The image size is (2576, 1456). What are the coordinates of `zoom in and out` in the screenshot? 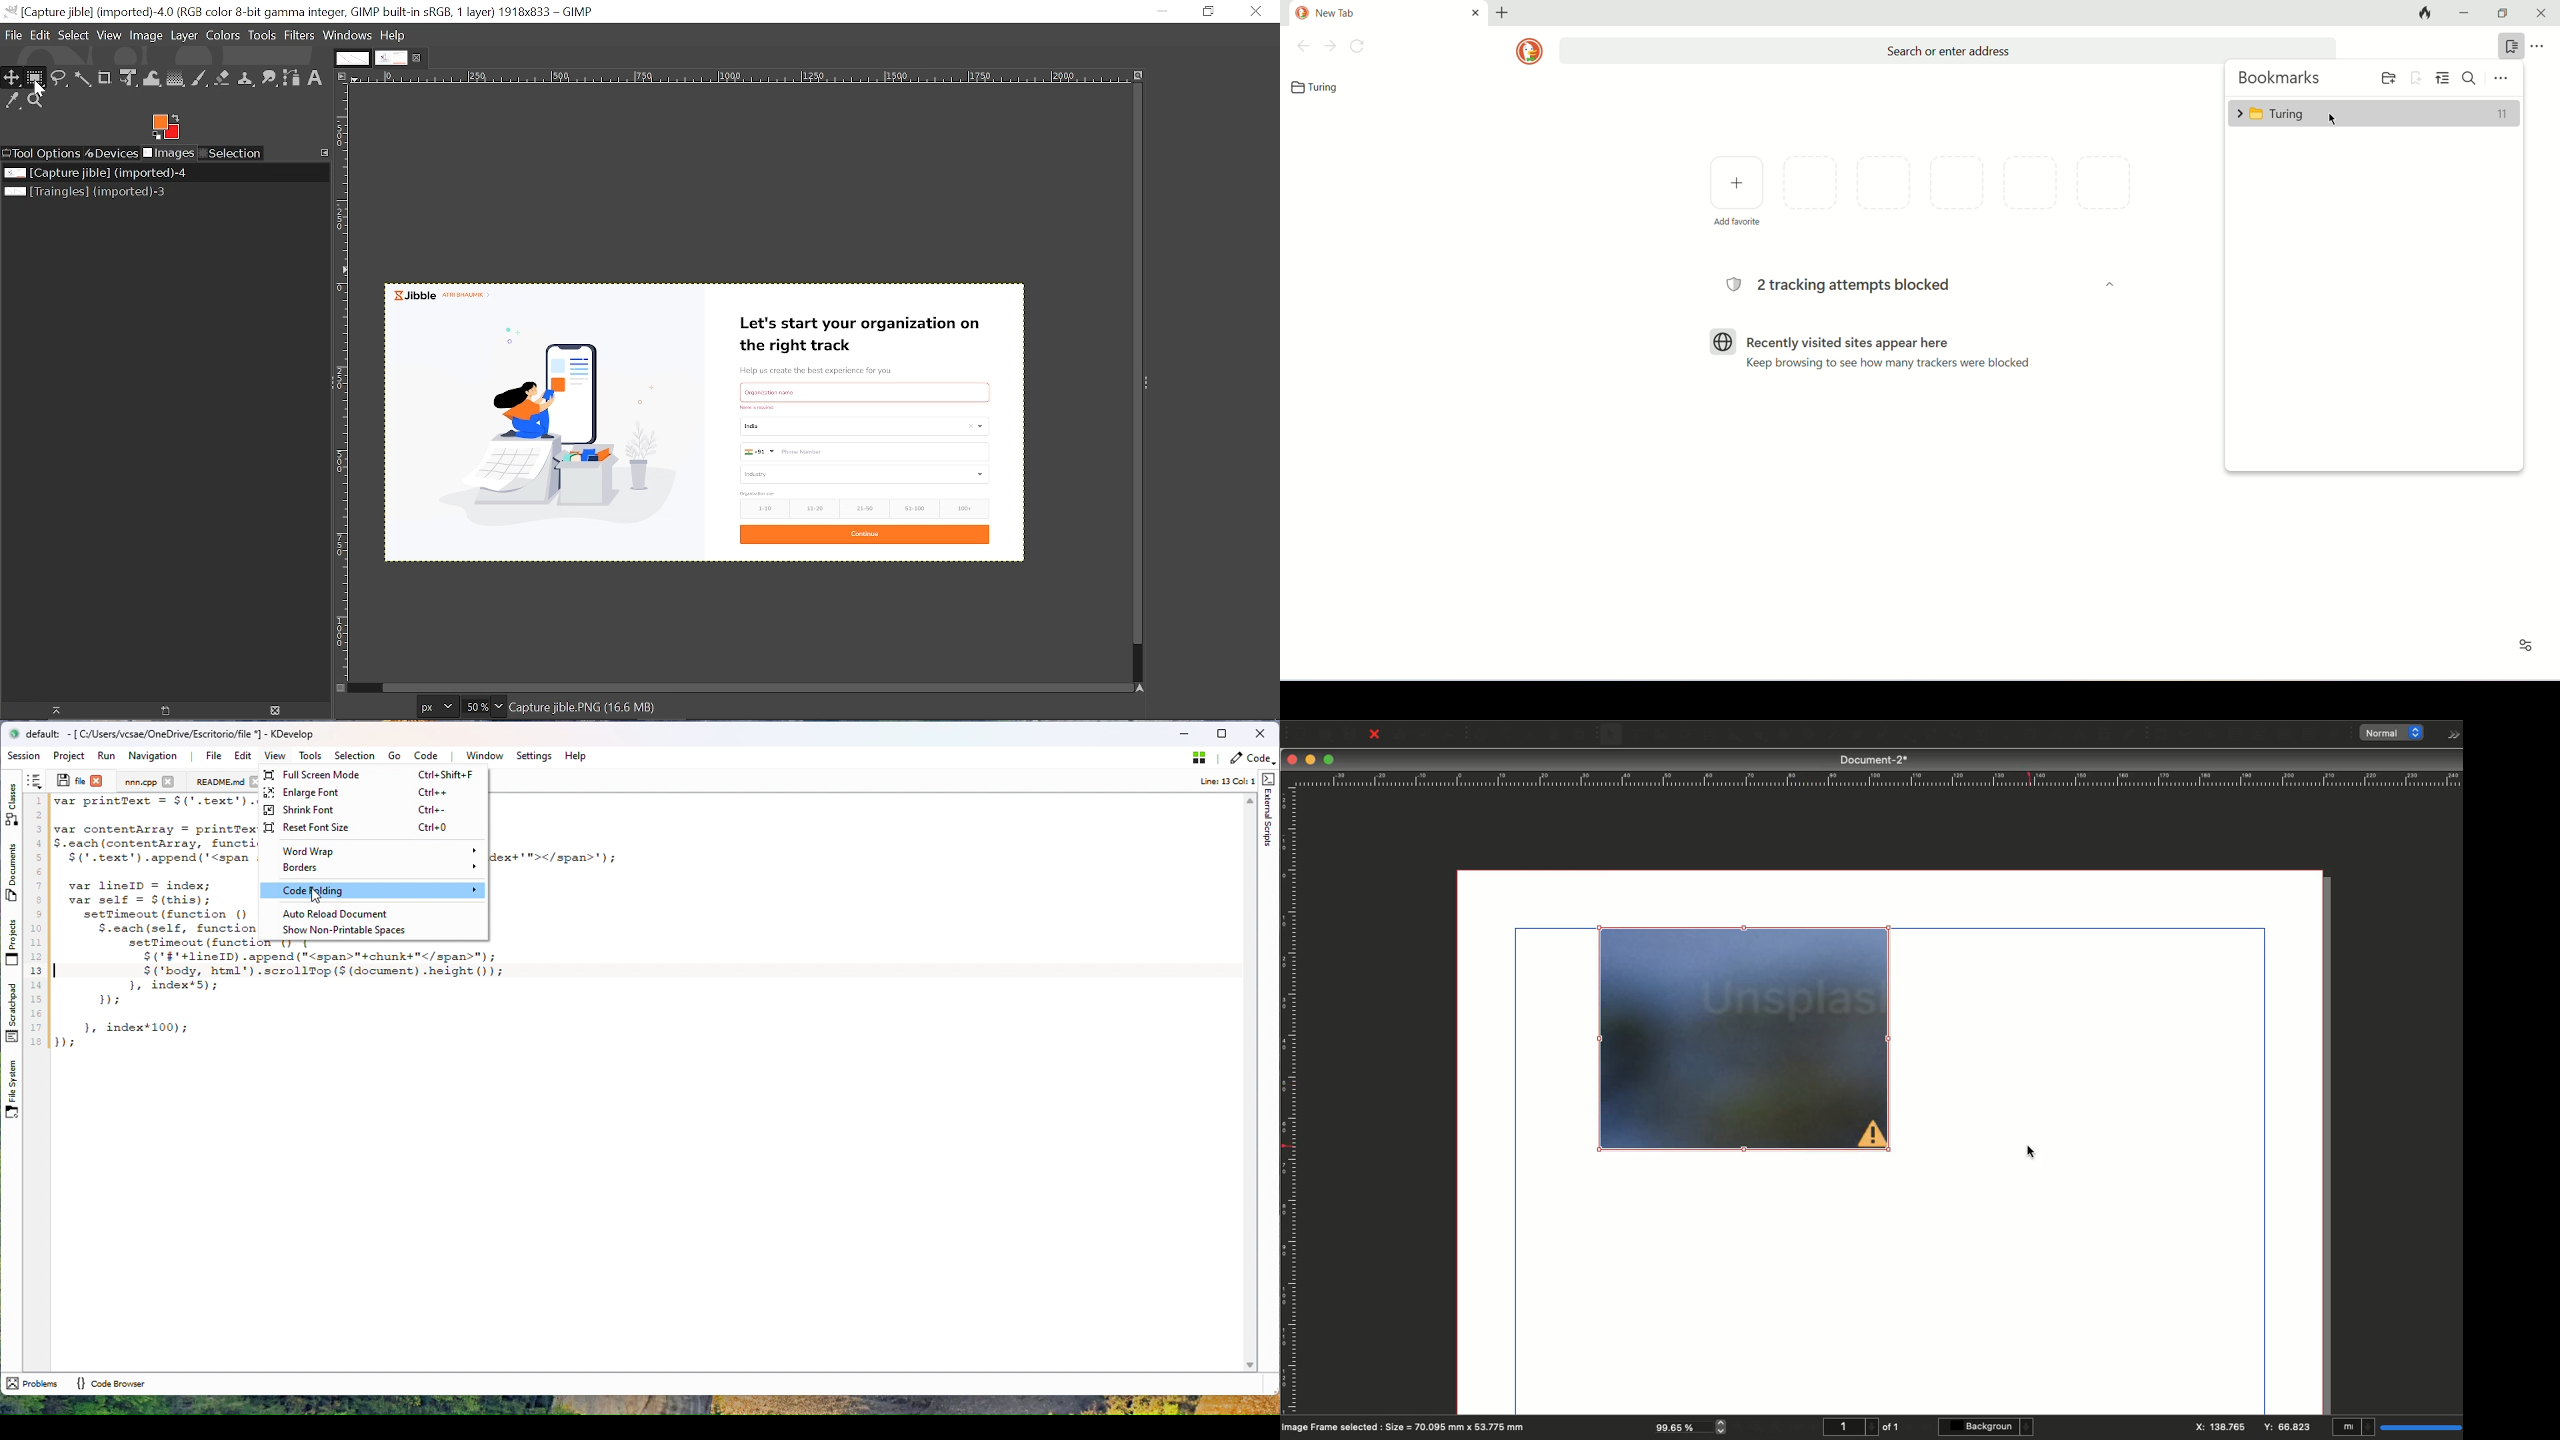 It's located at (1724, 1426).